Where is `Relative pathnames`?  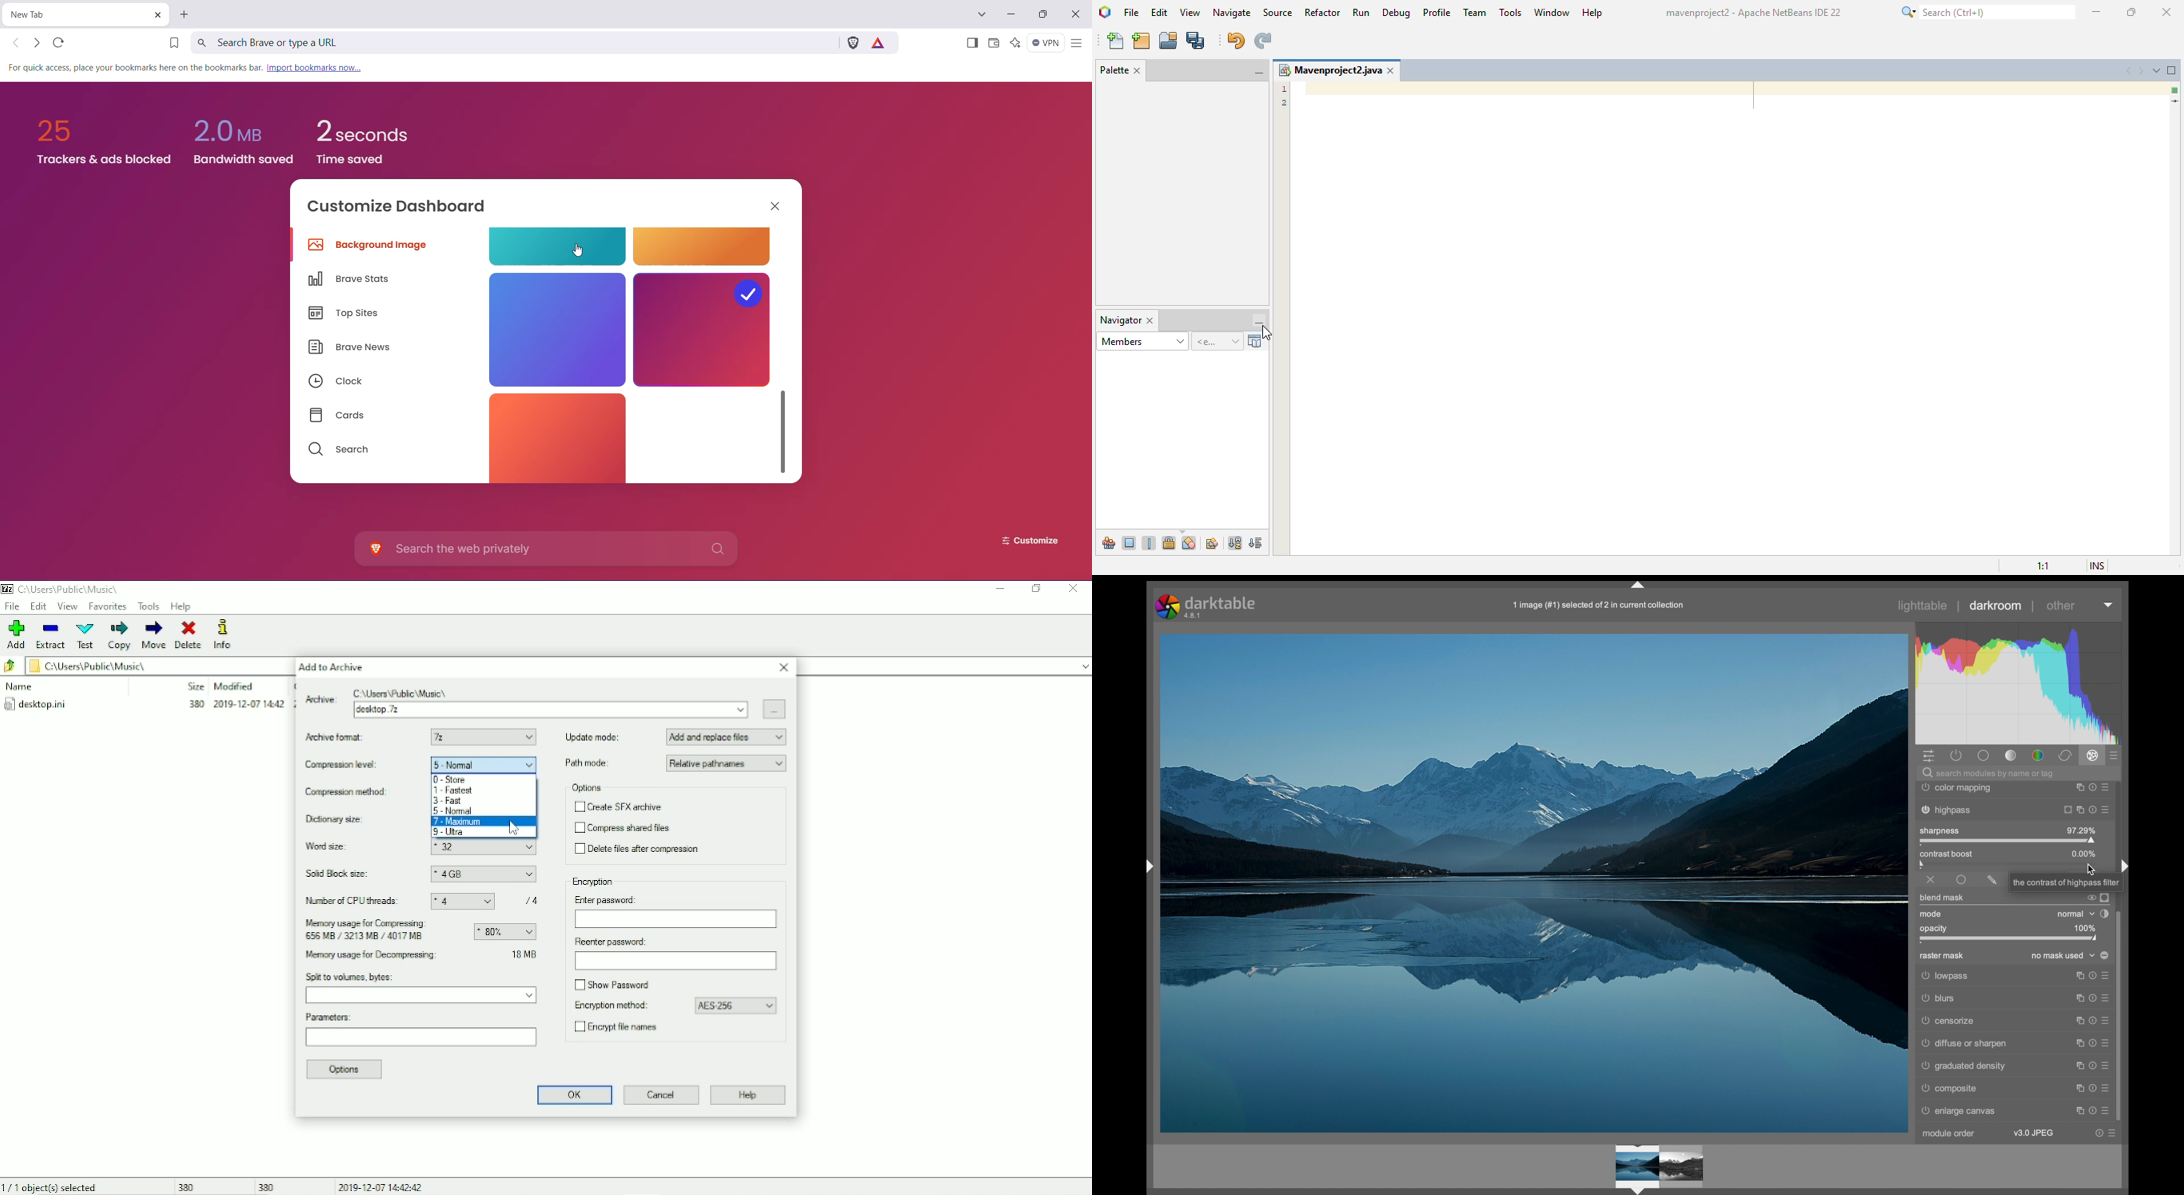 Relative pathnames is located at coordinates (727, 763).